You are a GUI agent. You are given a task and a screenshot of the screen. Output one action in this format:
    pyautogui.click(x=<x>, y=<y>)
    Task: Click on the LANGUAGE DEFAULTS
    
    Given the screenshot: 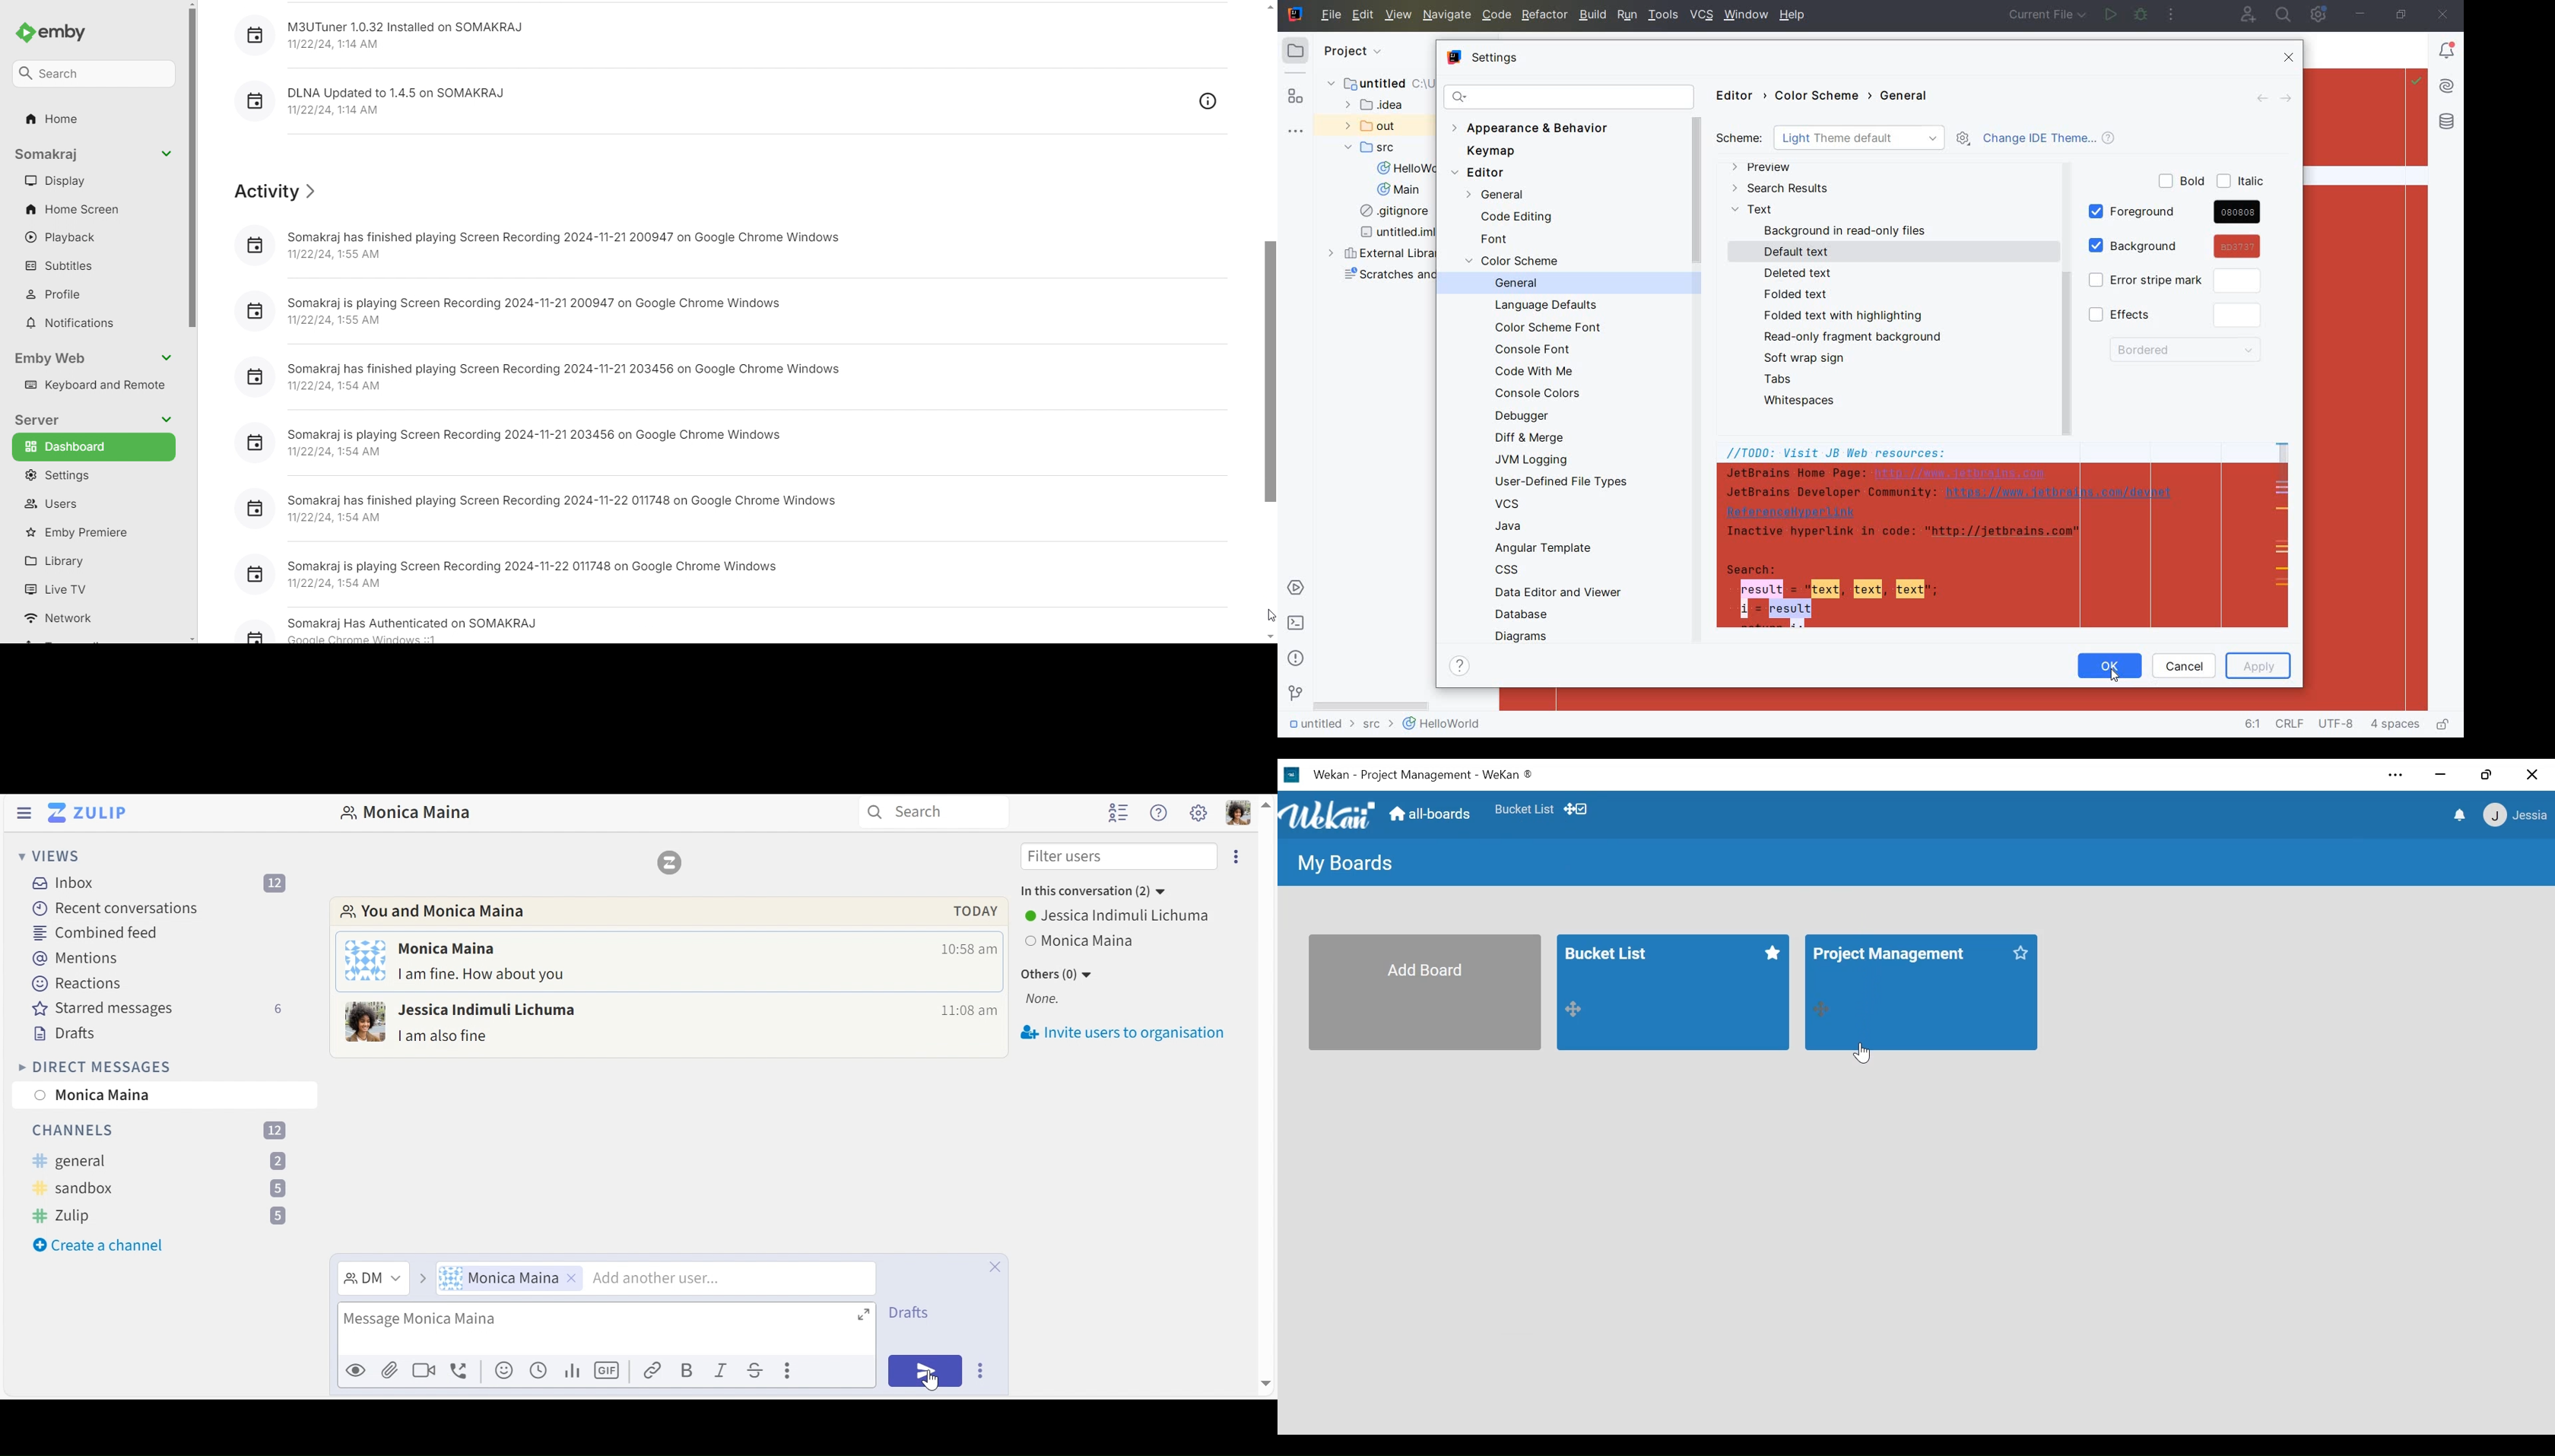 What is the action you would take?
    pyautogui.click(x=1546, y=307)
    